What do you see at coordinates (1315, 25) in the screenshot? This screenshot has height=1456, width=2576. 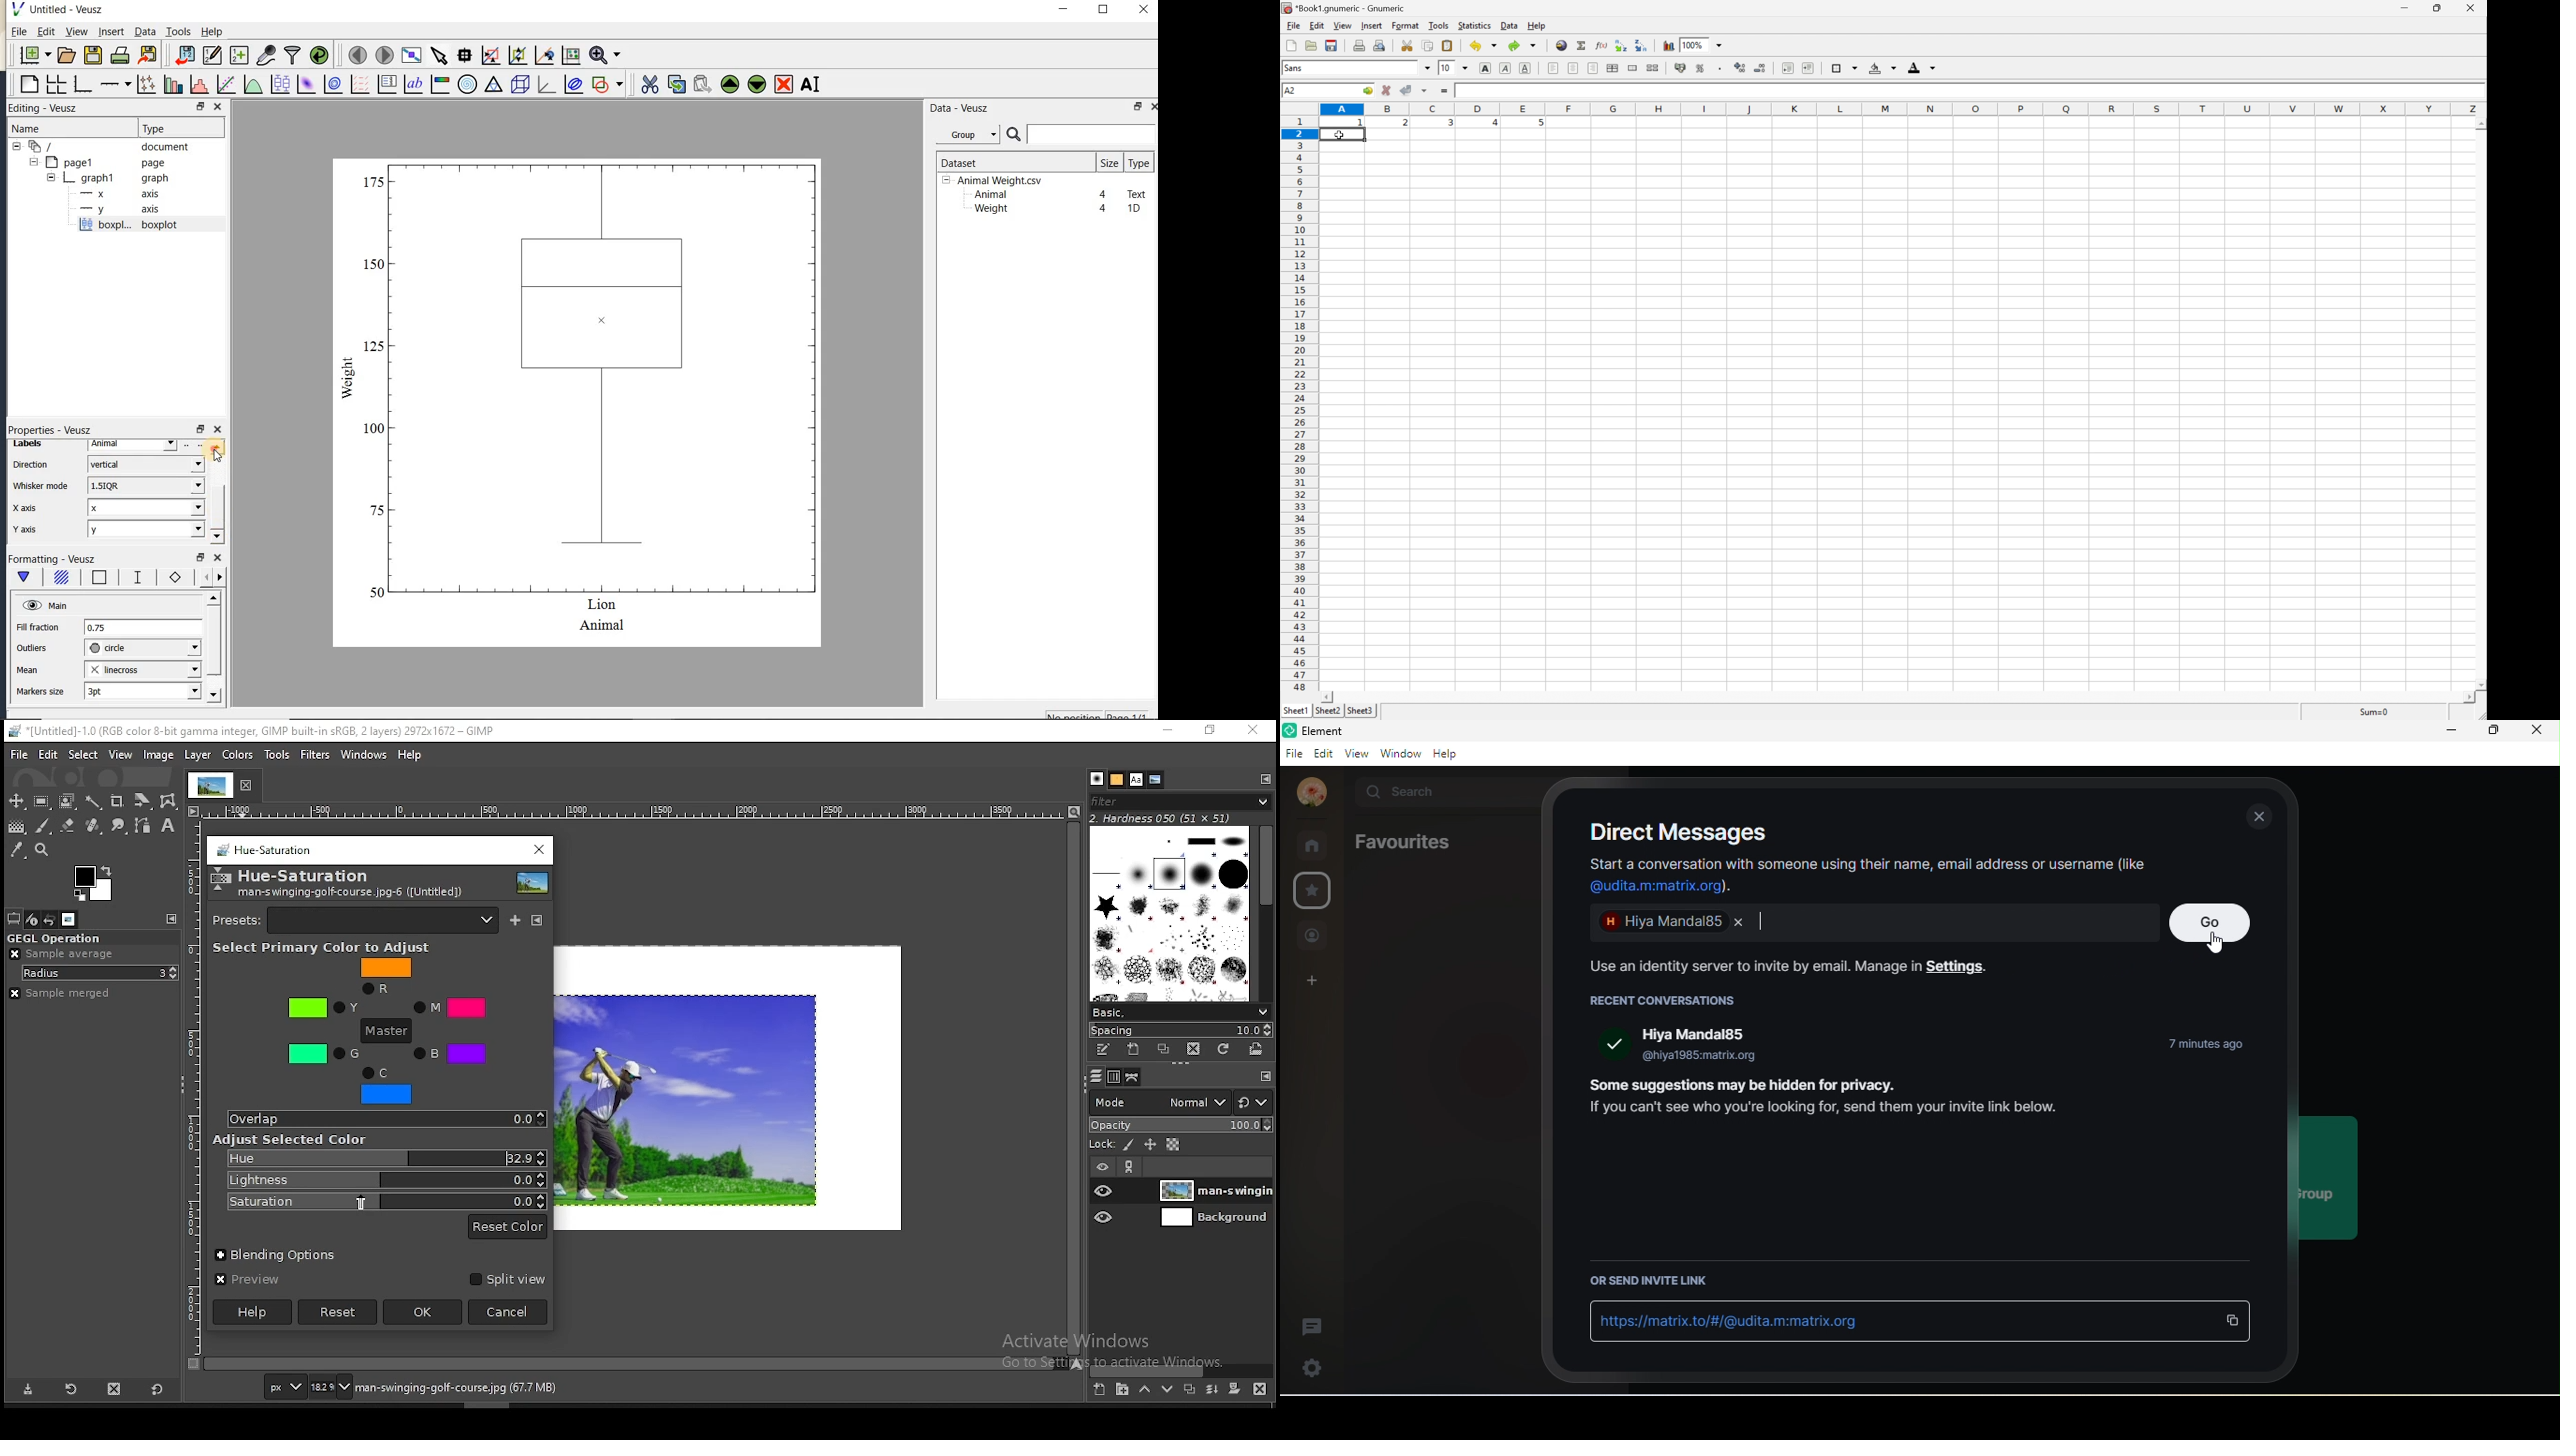 I see `edit` at bounding box center [1315, 25].